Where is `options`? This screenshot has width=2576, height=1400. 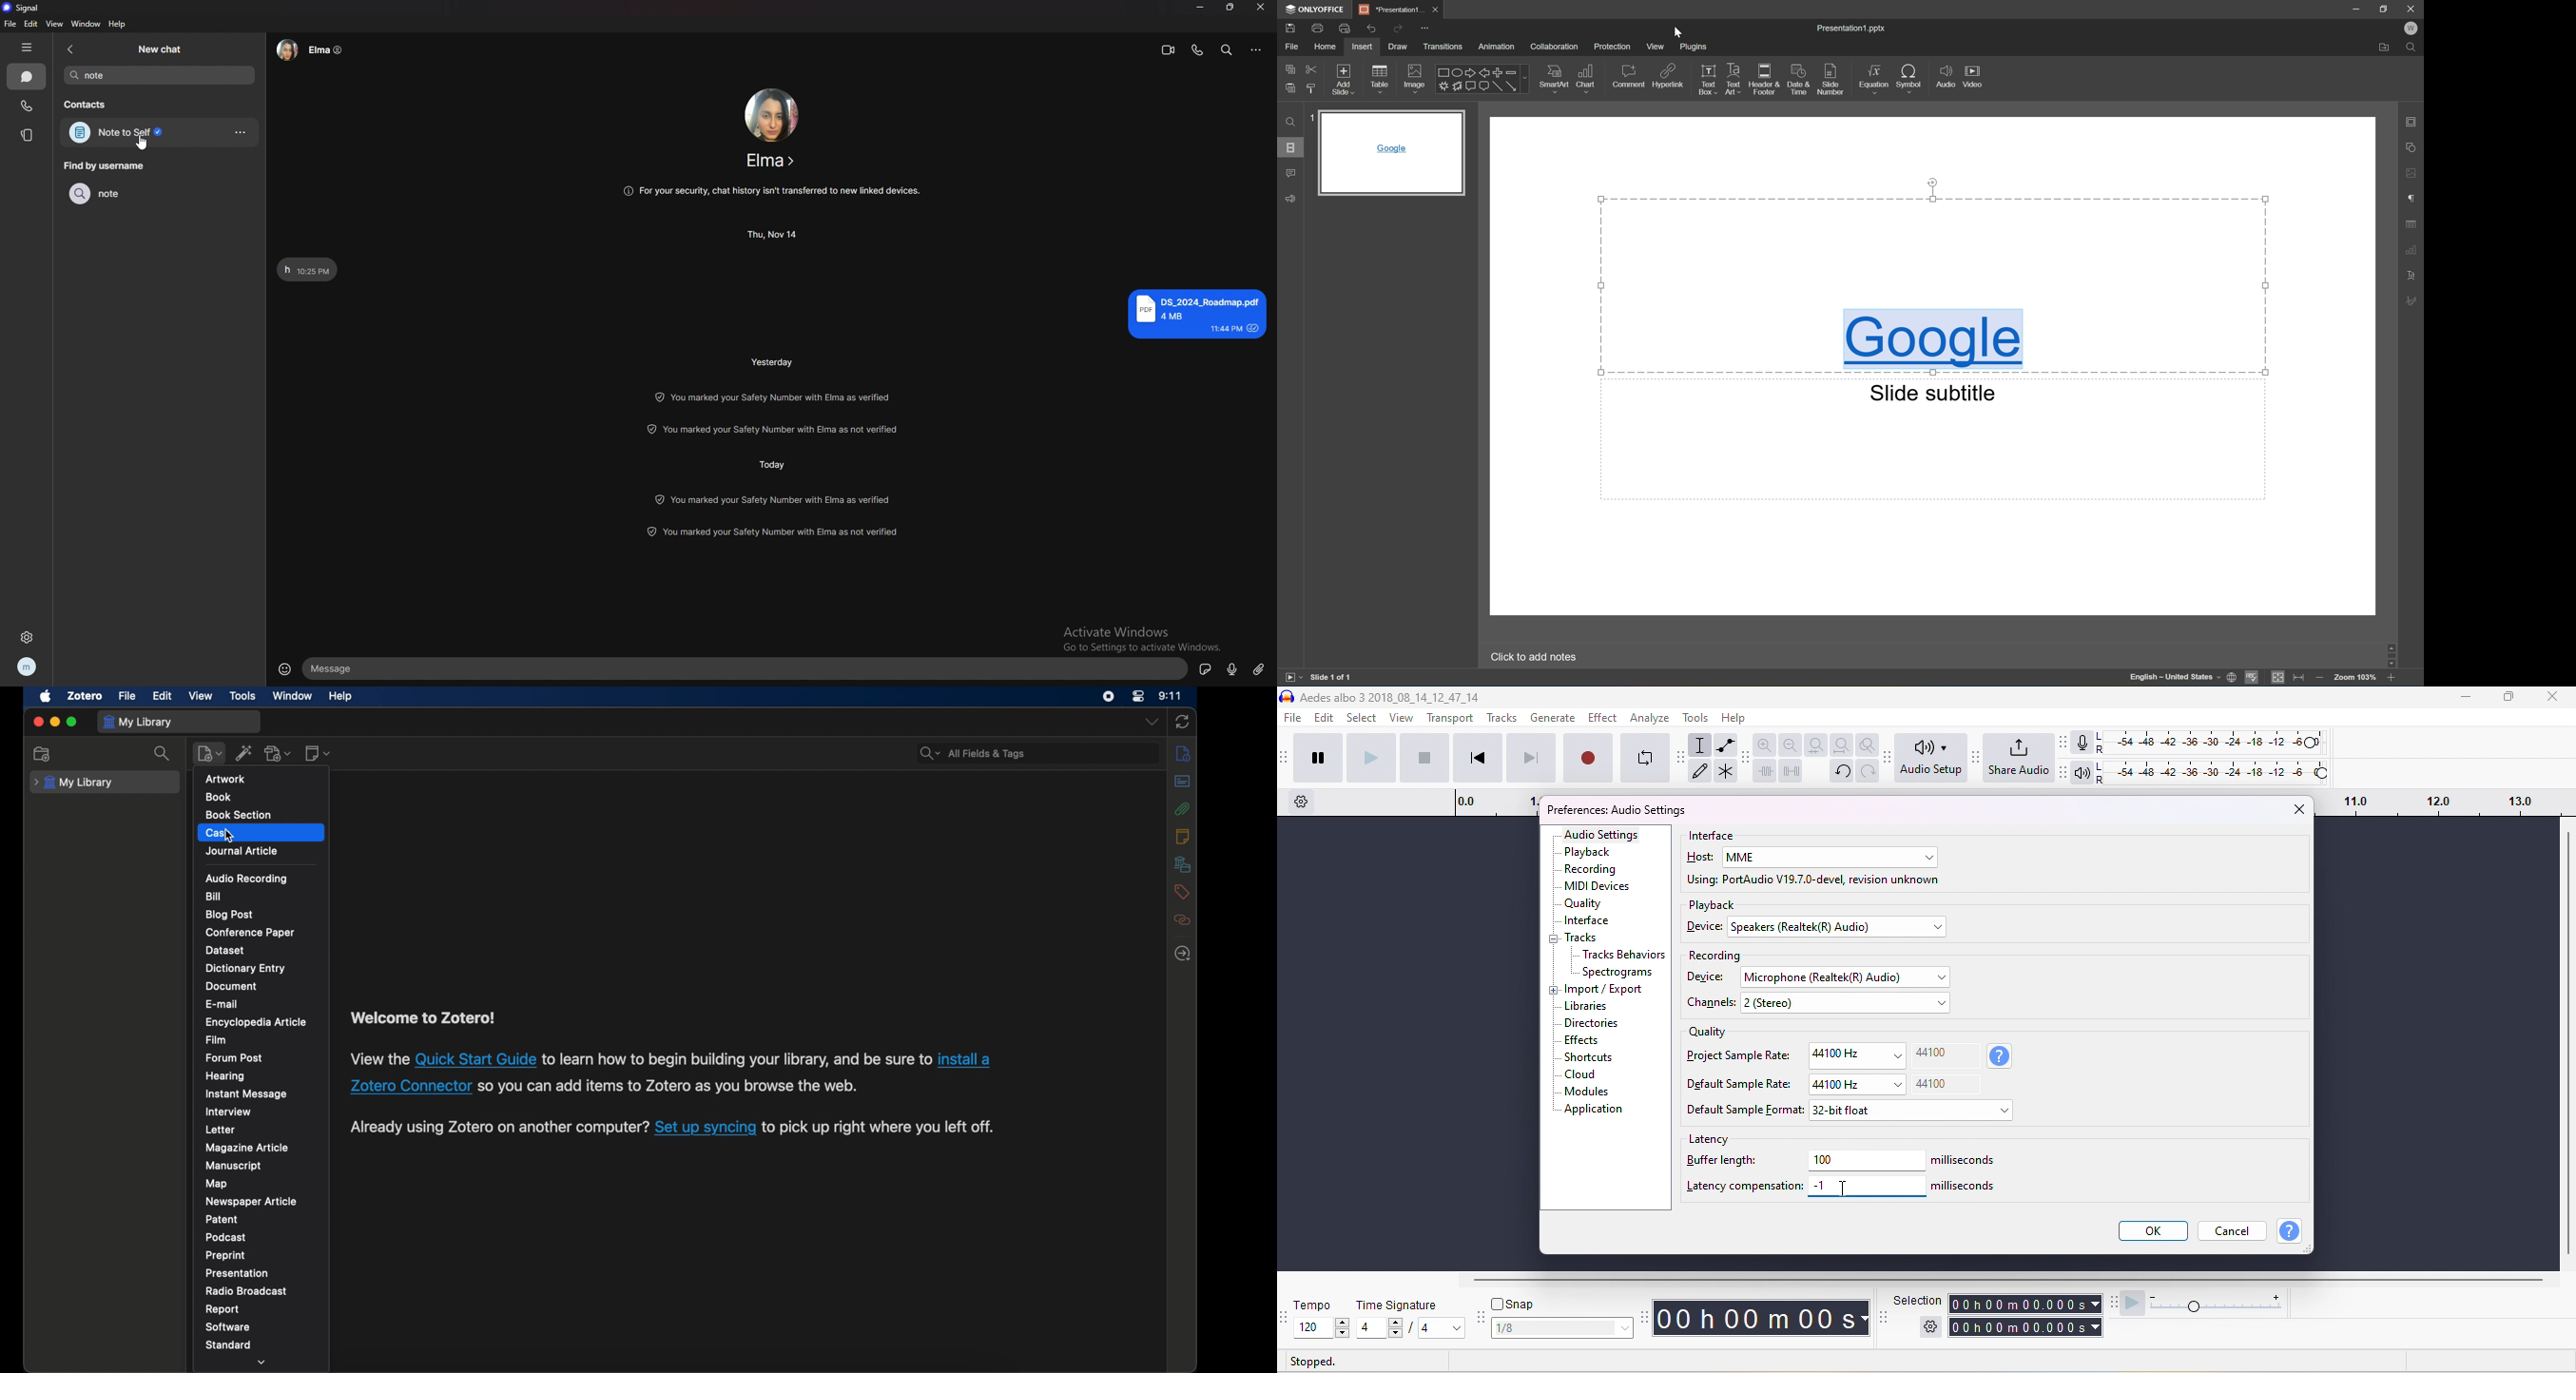
options is located at coordinates (241, 132).